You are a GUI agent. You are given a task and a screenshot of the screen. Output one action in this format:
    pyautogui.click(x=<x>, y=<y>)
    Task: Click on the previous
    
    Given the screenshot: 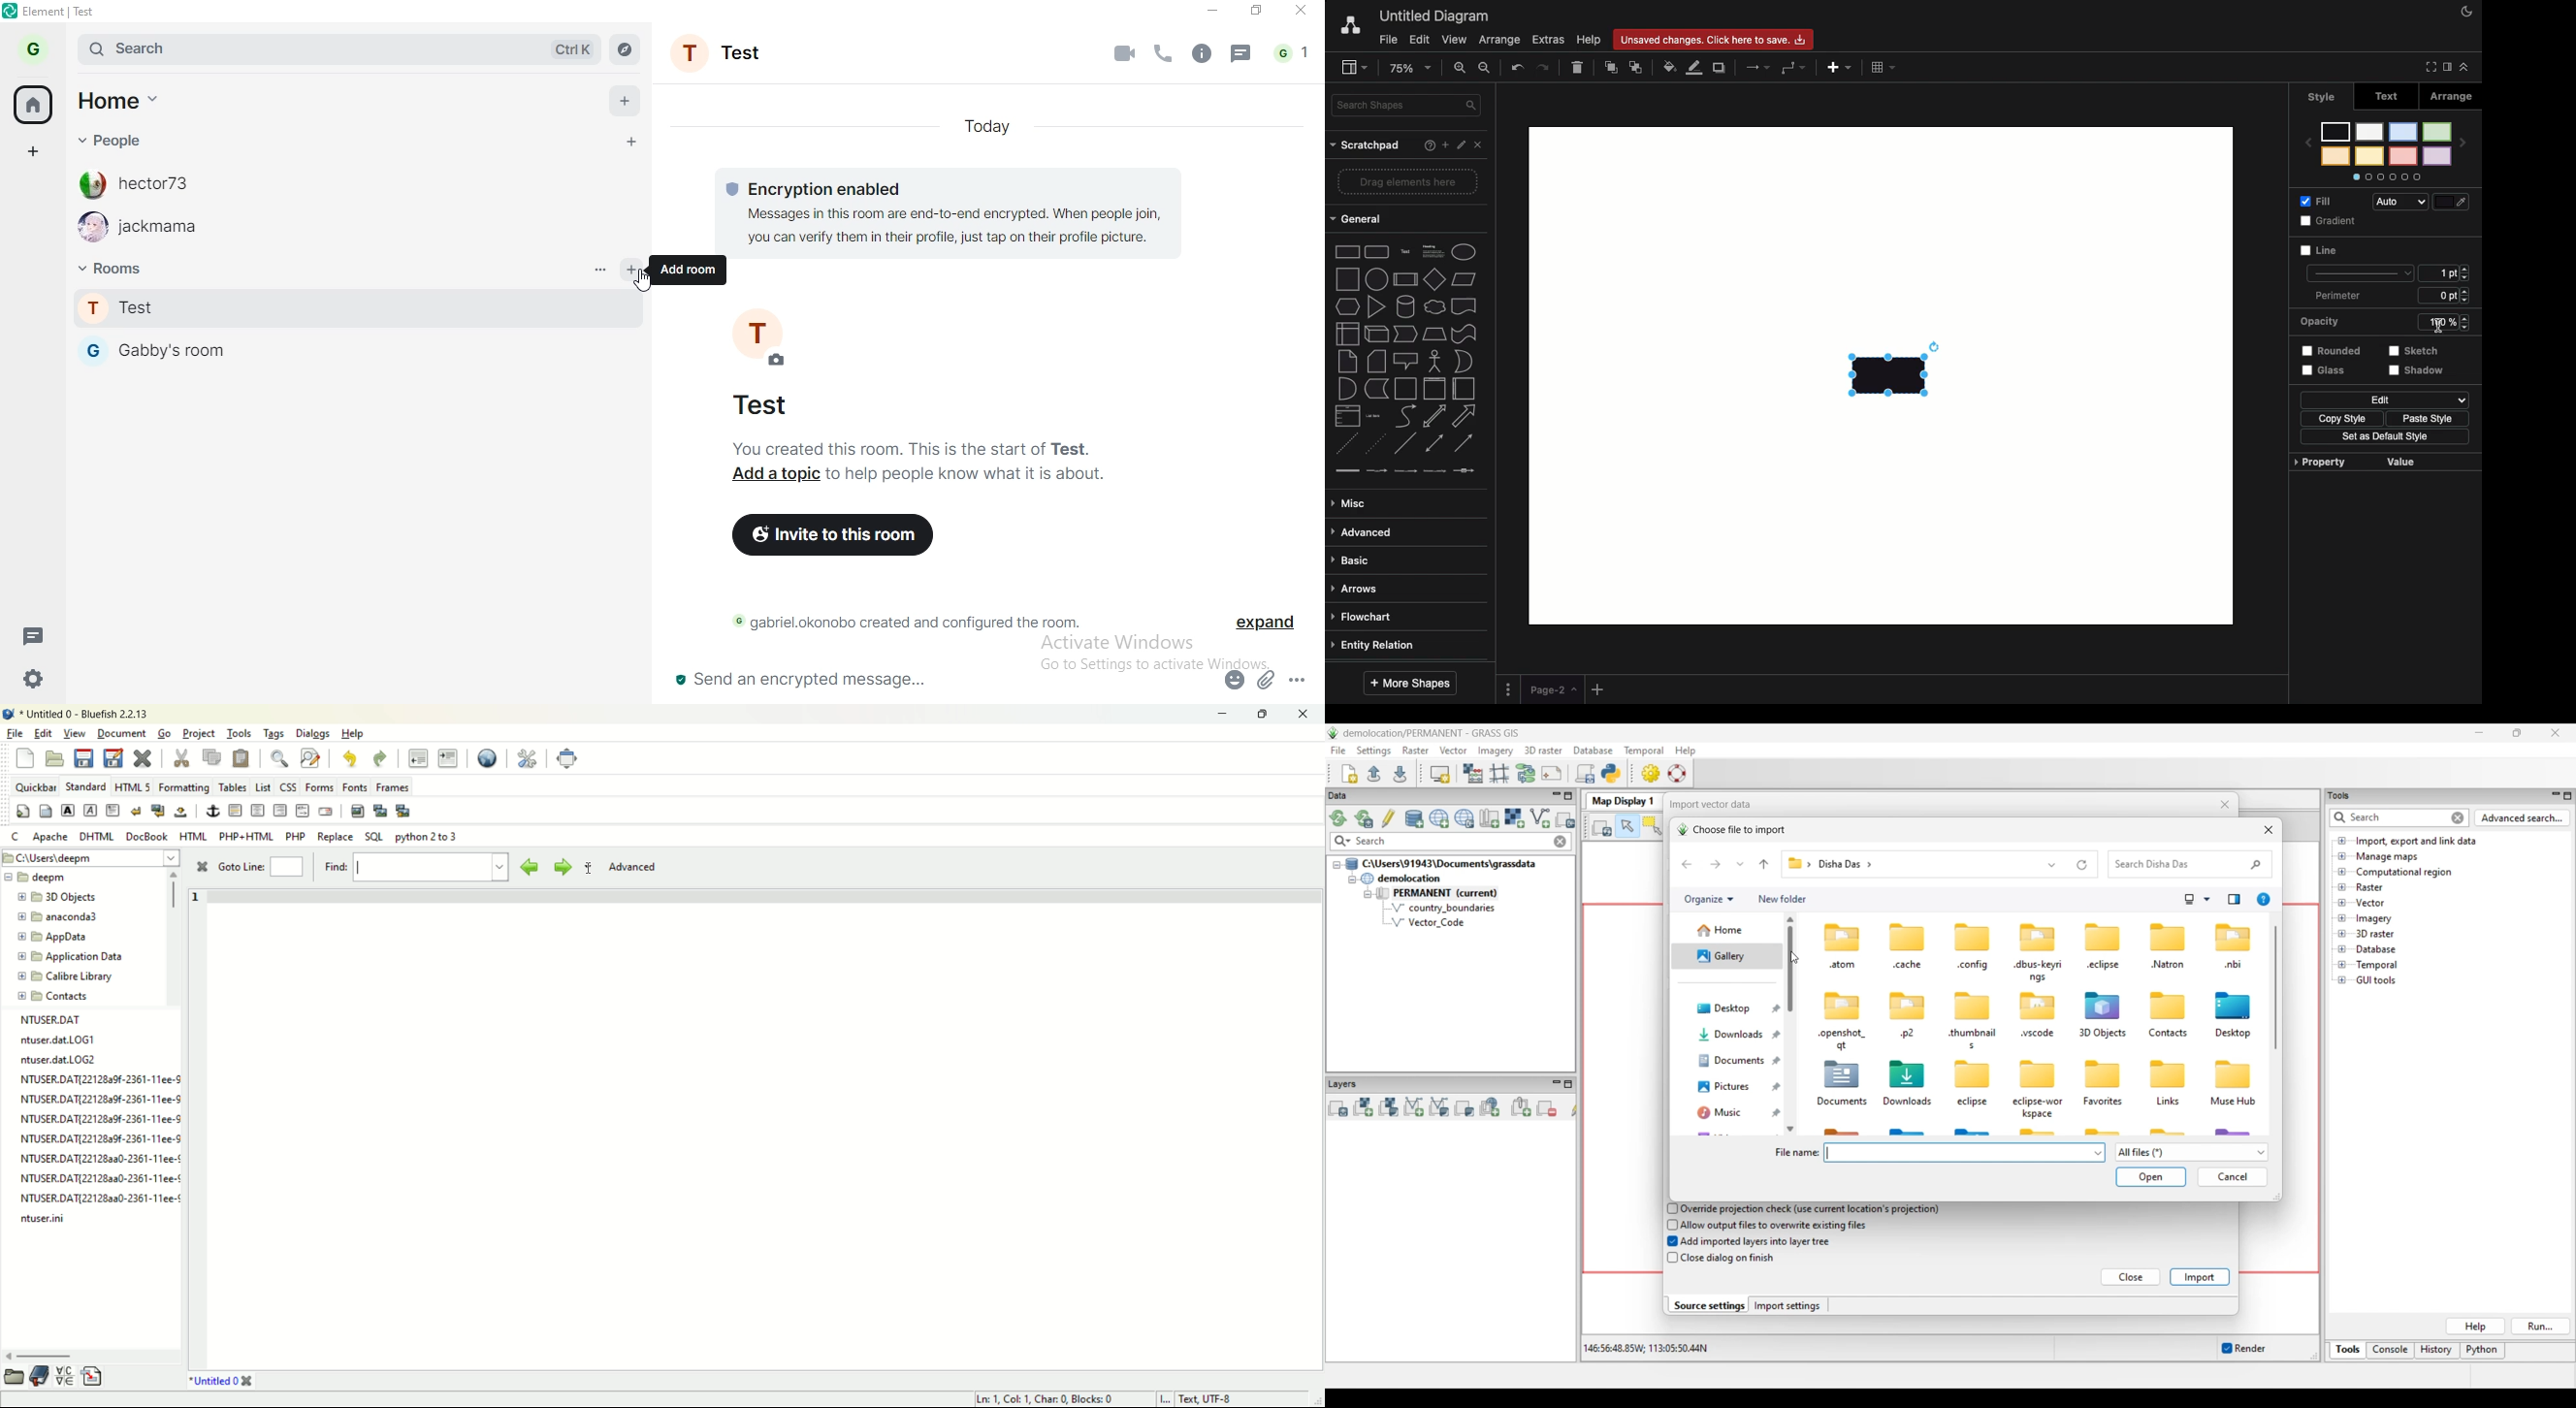 What is the action you would take?
    pyautogui.click(x=529, y=866)
    